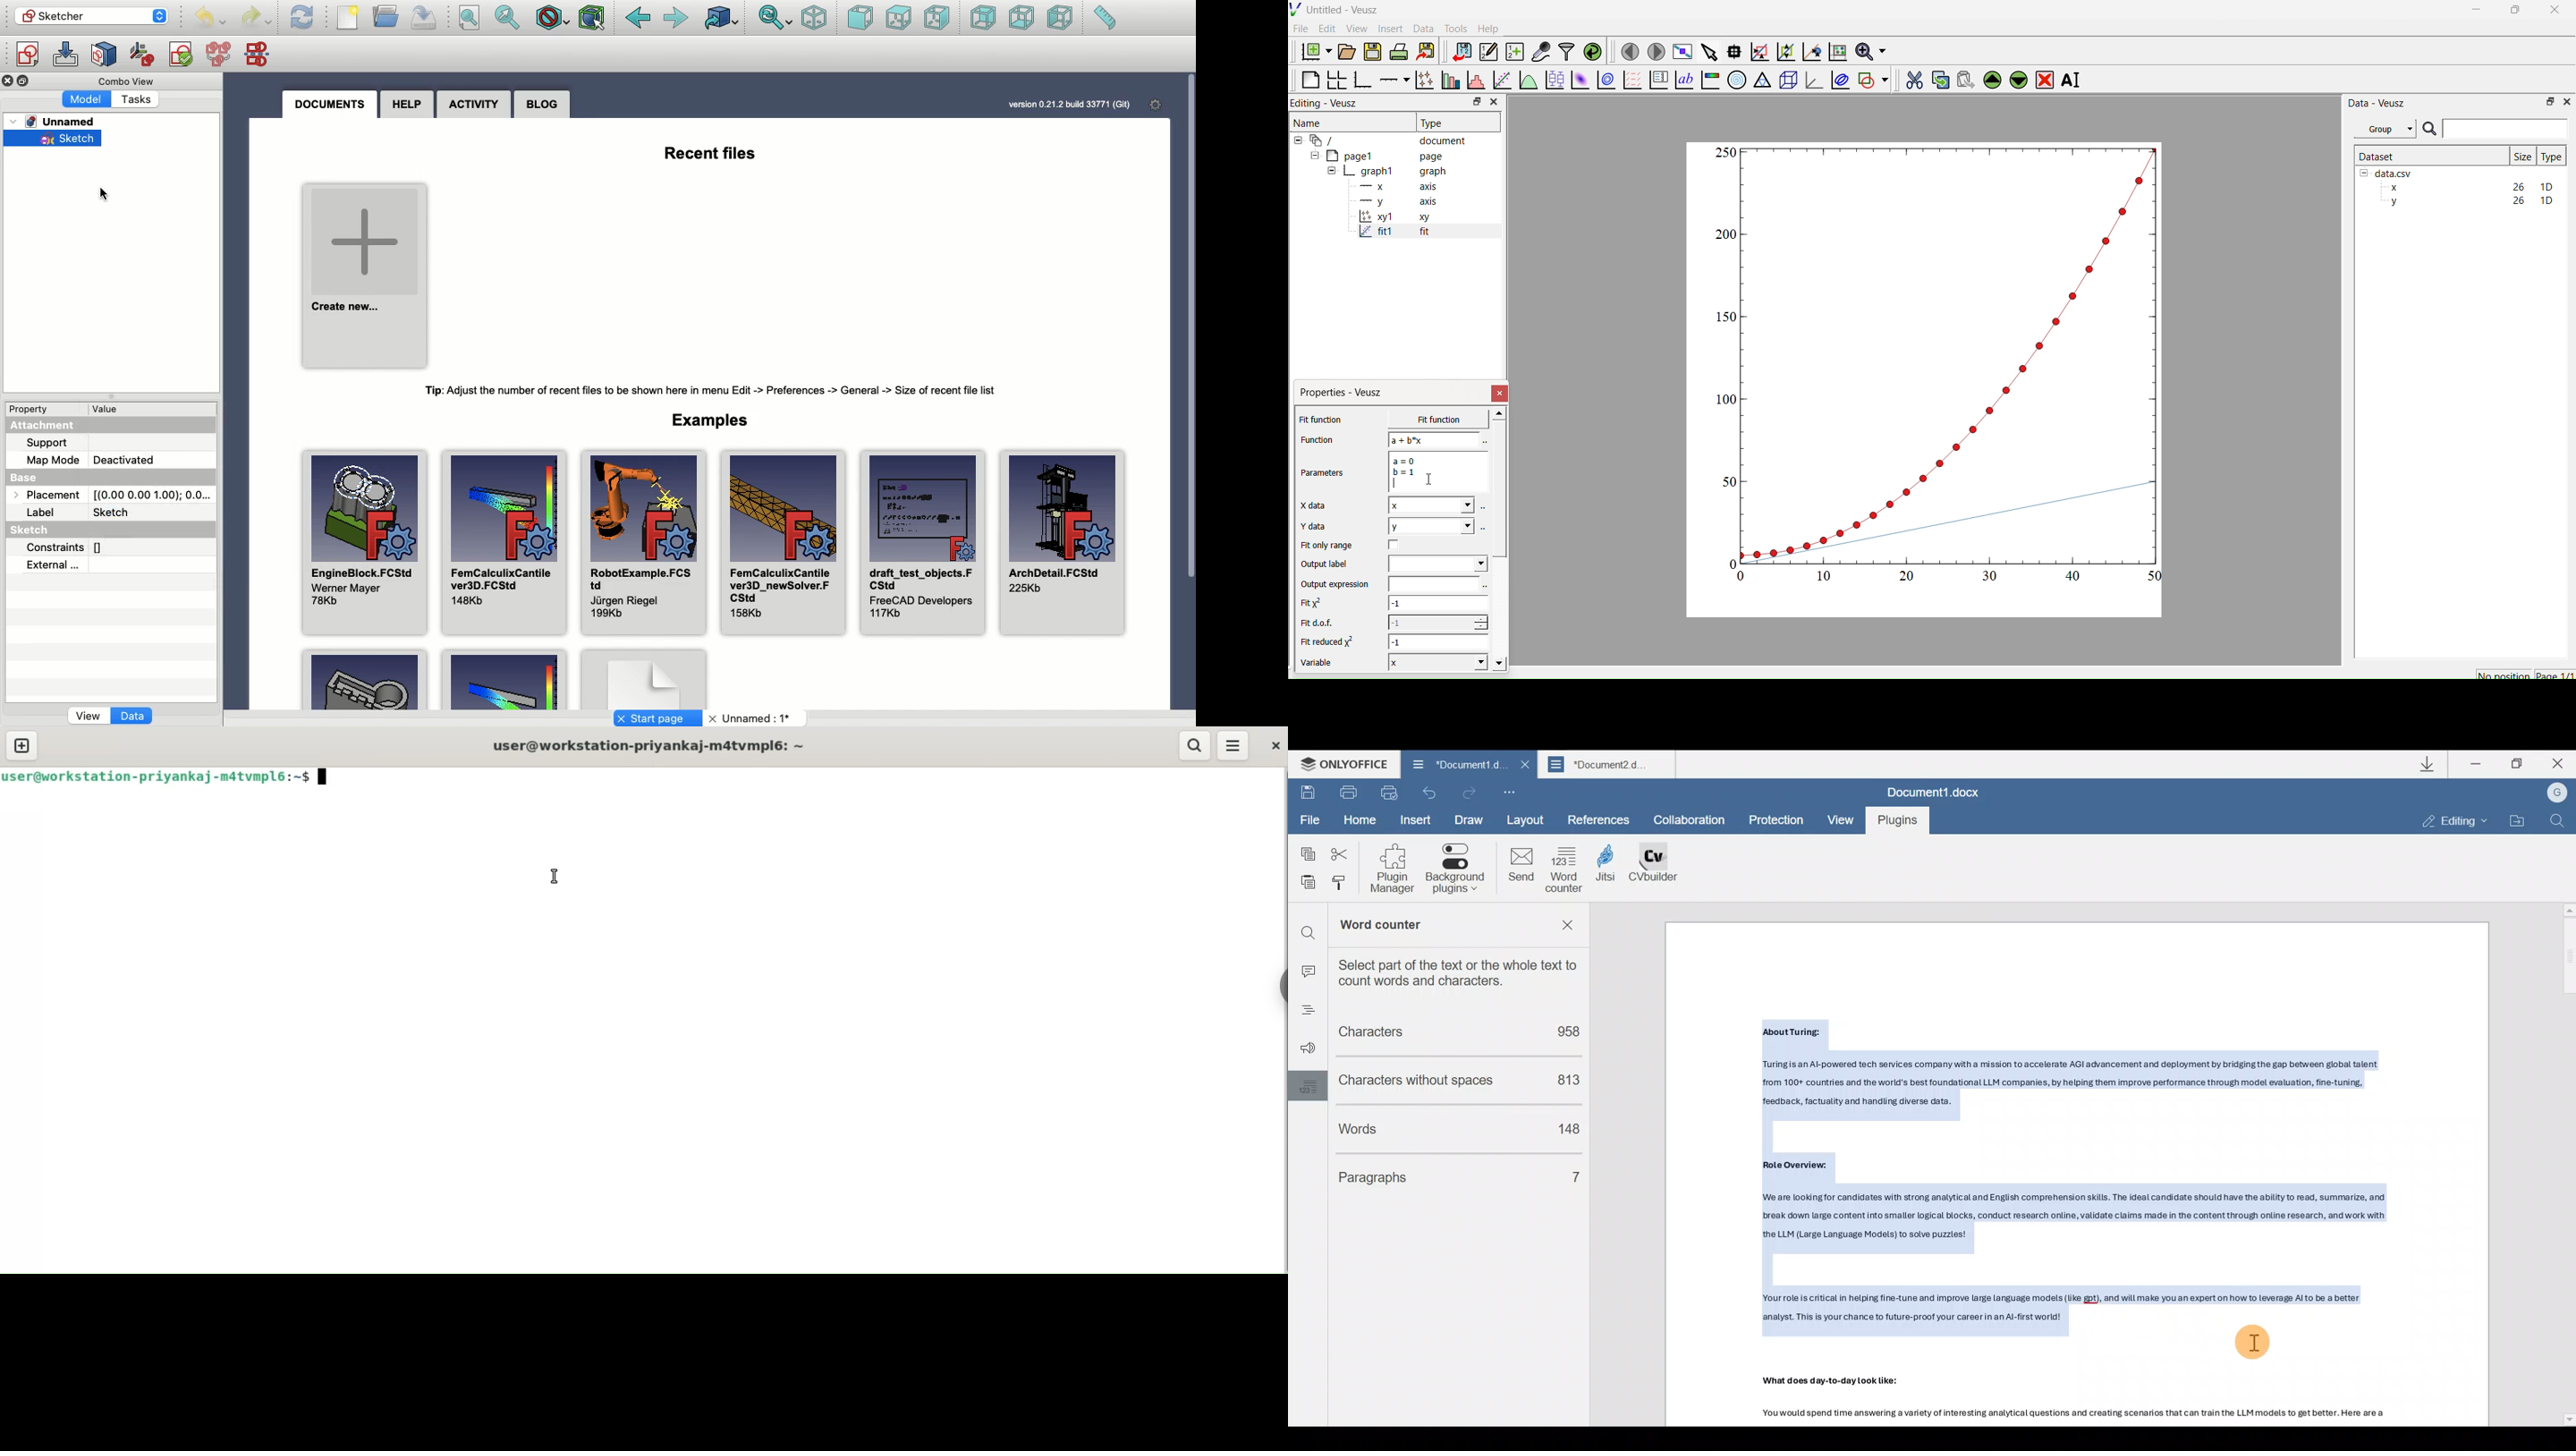 Image resolution: width=2576 pixels, height=1456 pixels. Describe the element at coordinates (36, 531) in the screenshot. I see `Sketch` at that location.